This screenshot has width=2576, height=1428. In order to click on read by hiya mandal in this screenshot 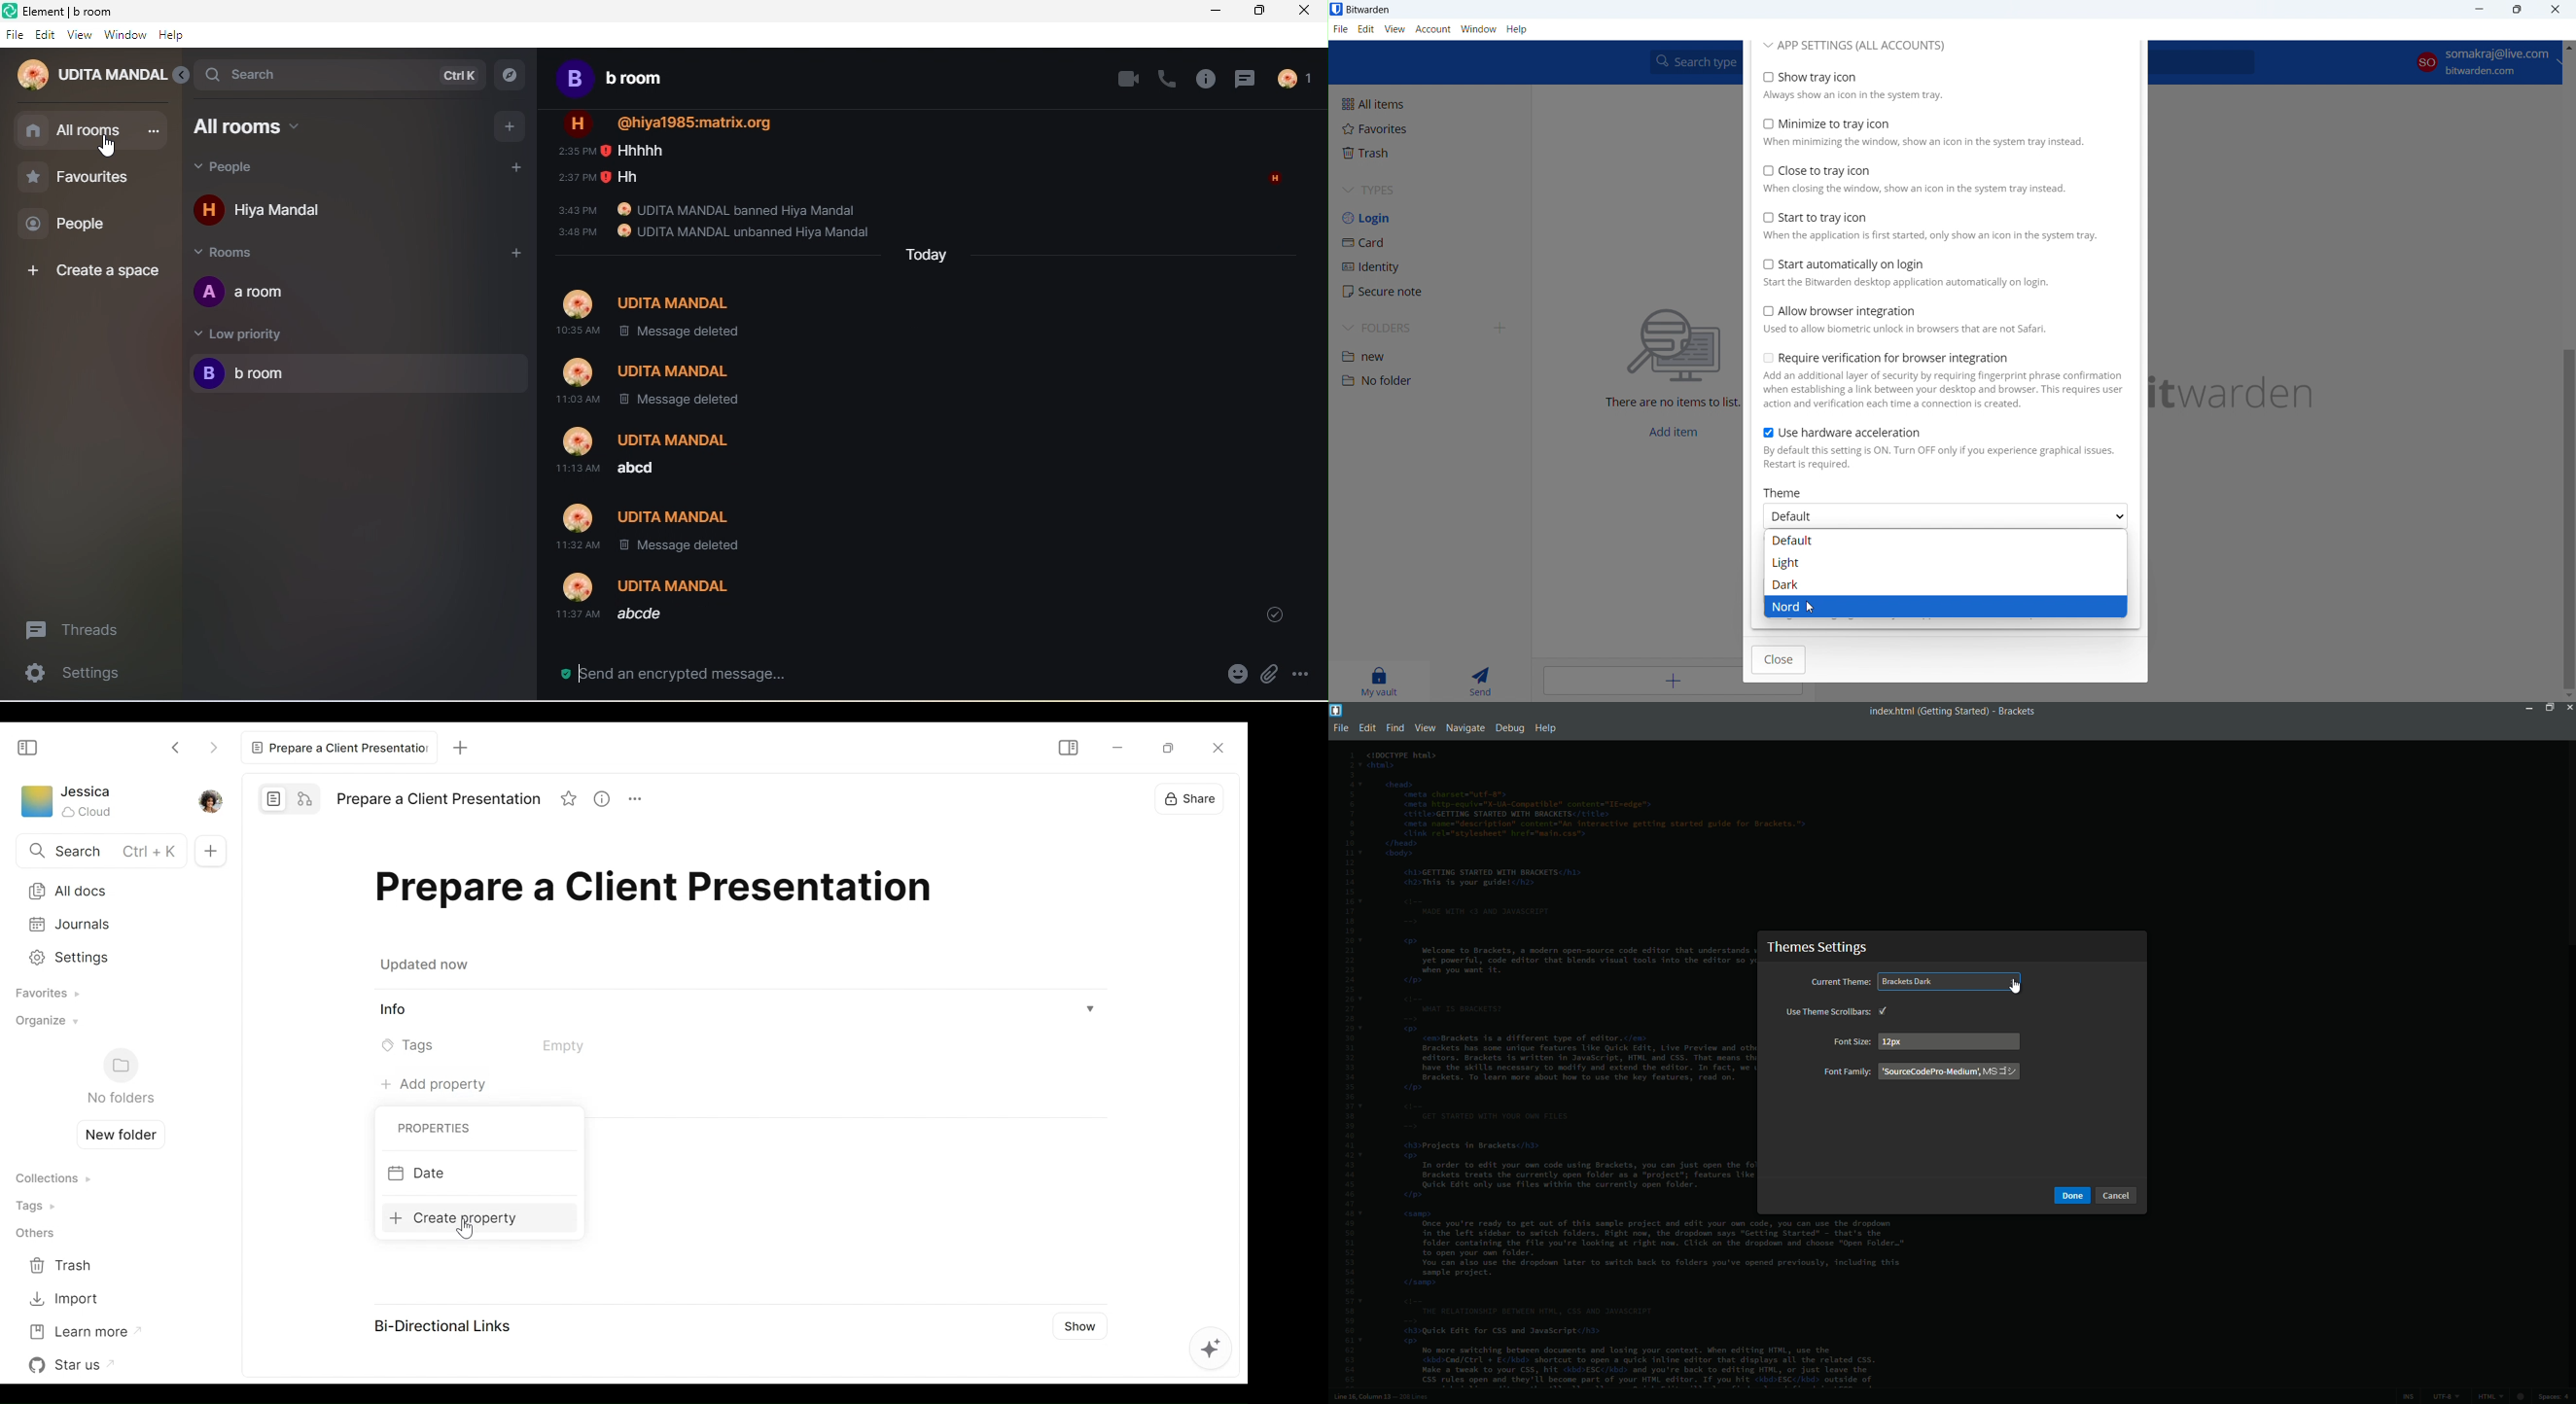, I will do `click(1274, 178)`.